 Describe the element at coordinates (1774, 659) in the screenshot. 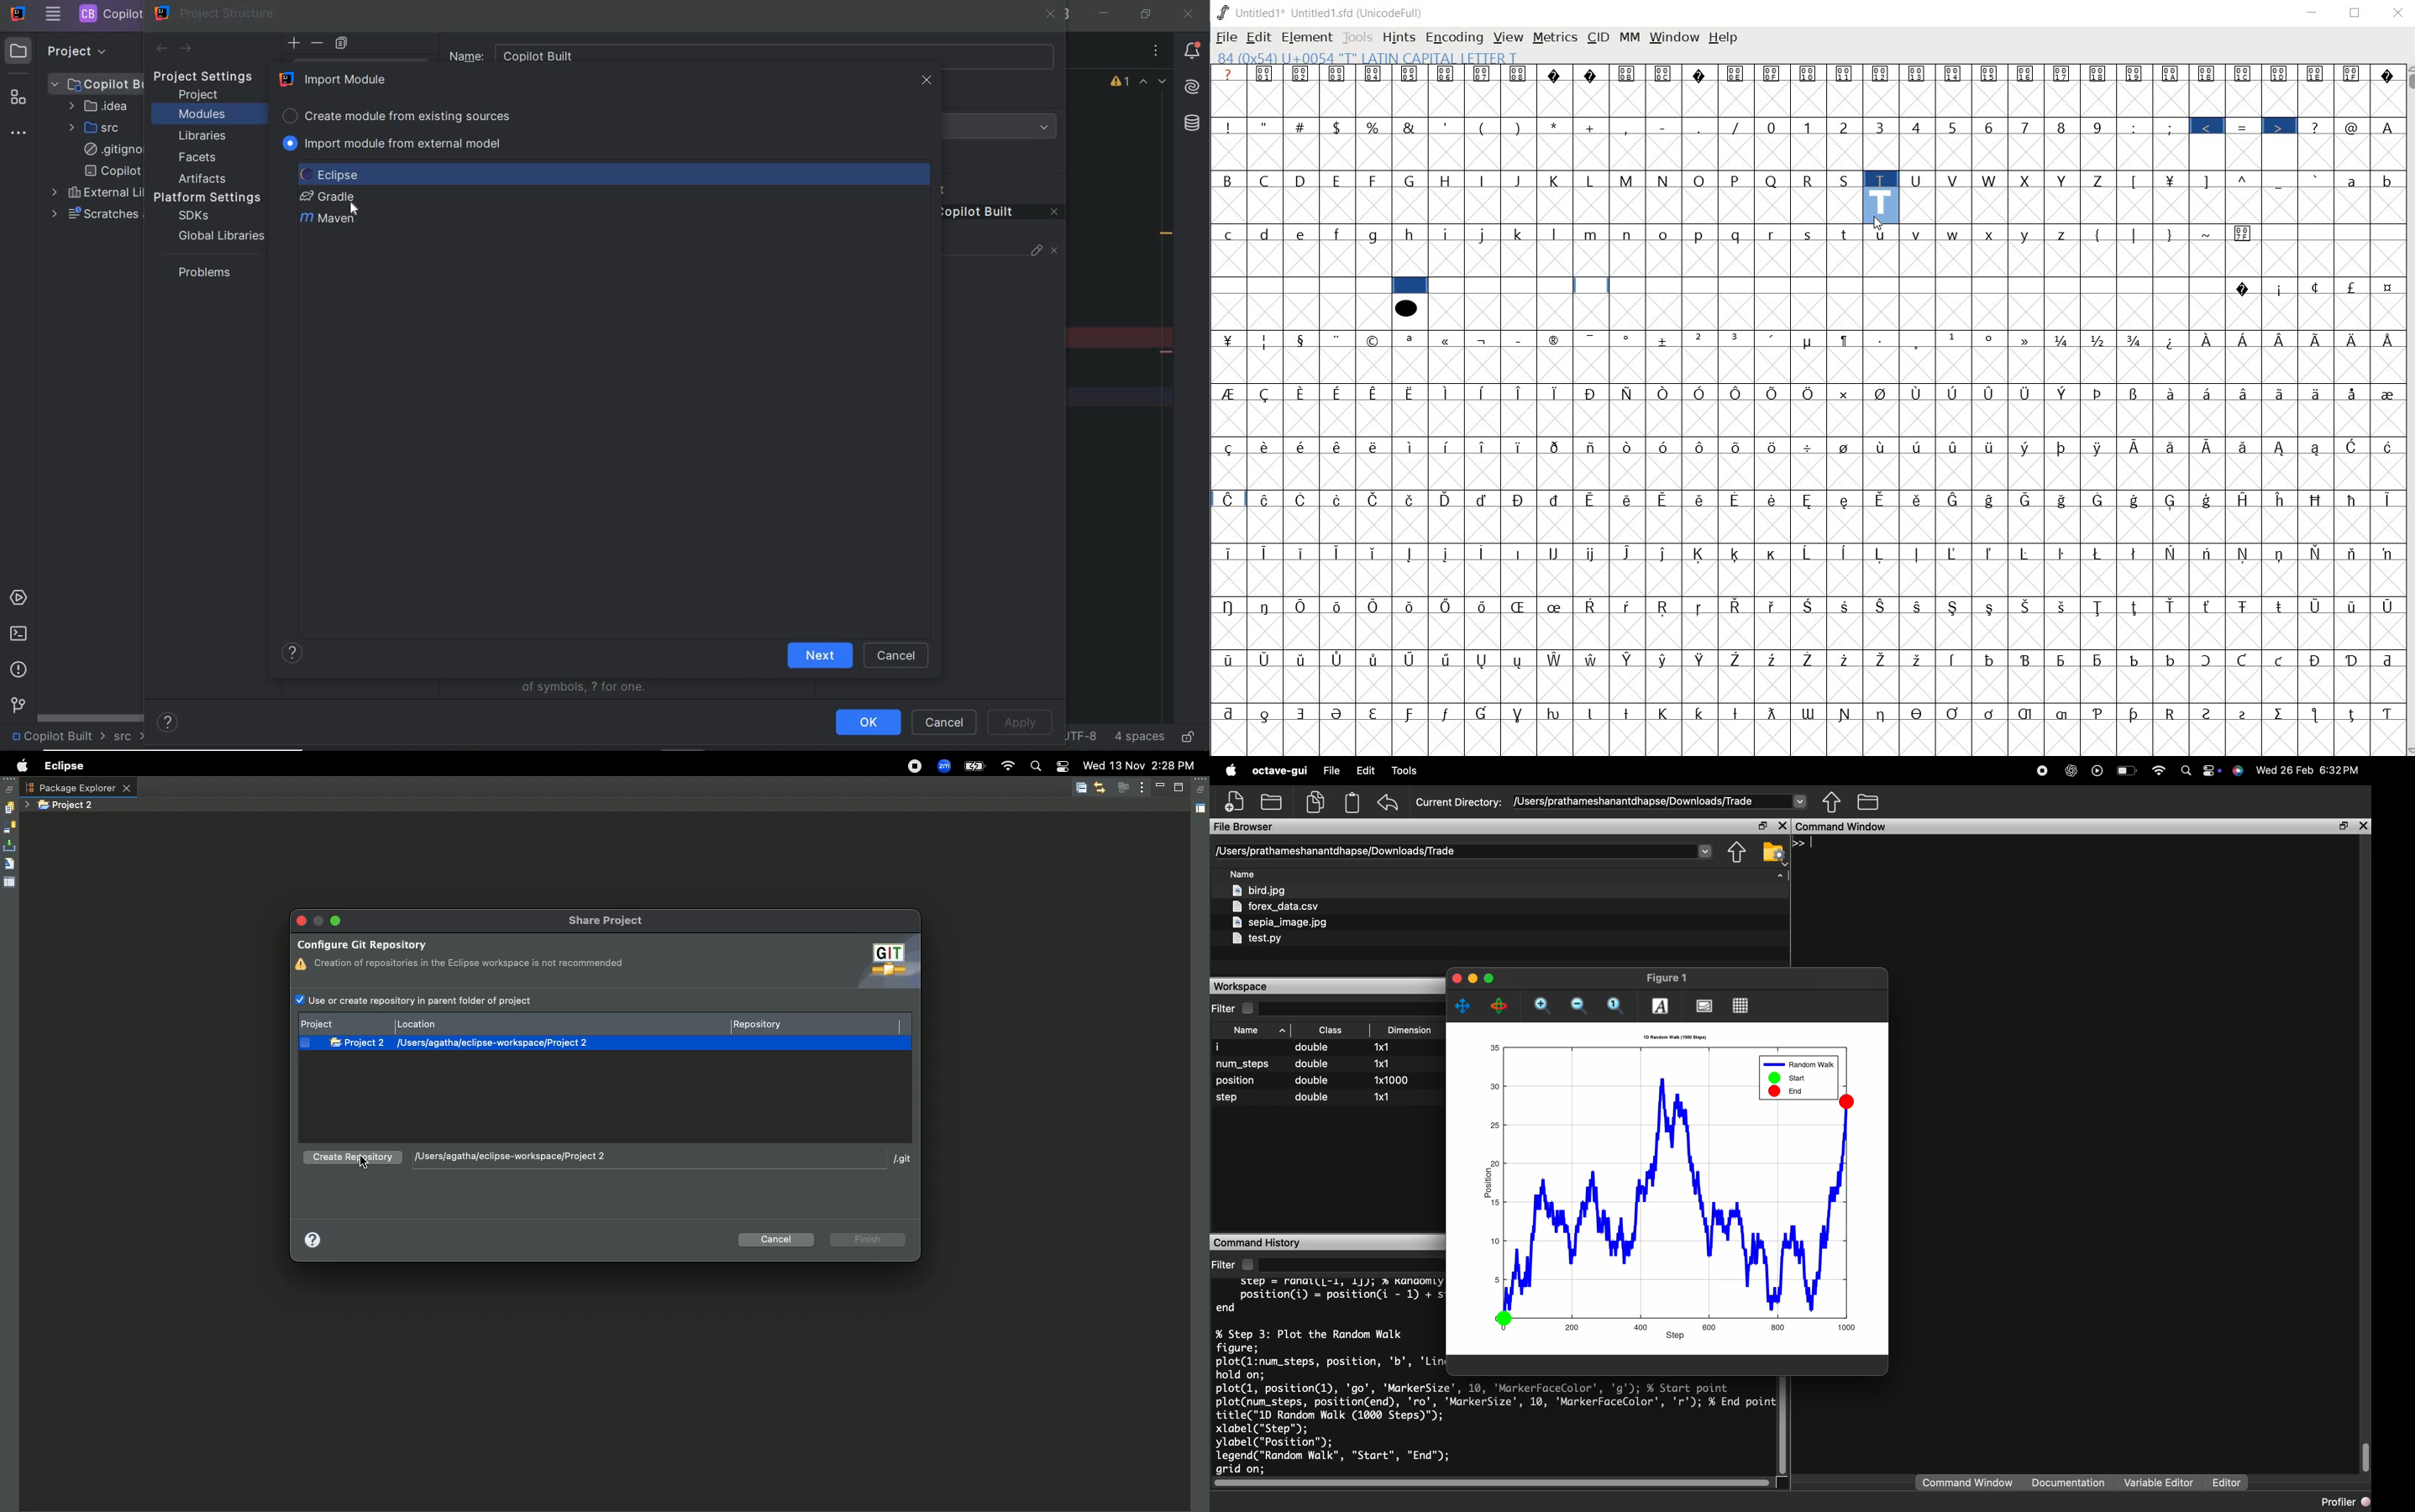

I see `Symbol` at that location.